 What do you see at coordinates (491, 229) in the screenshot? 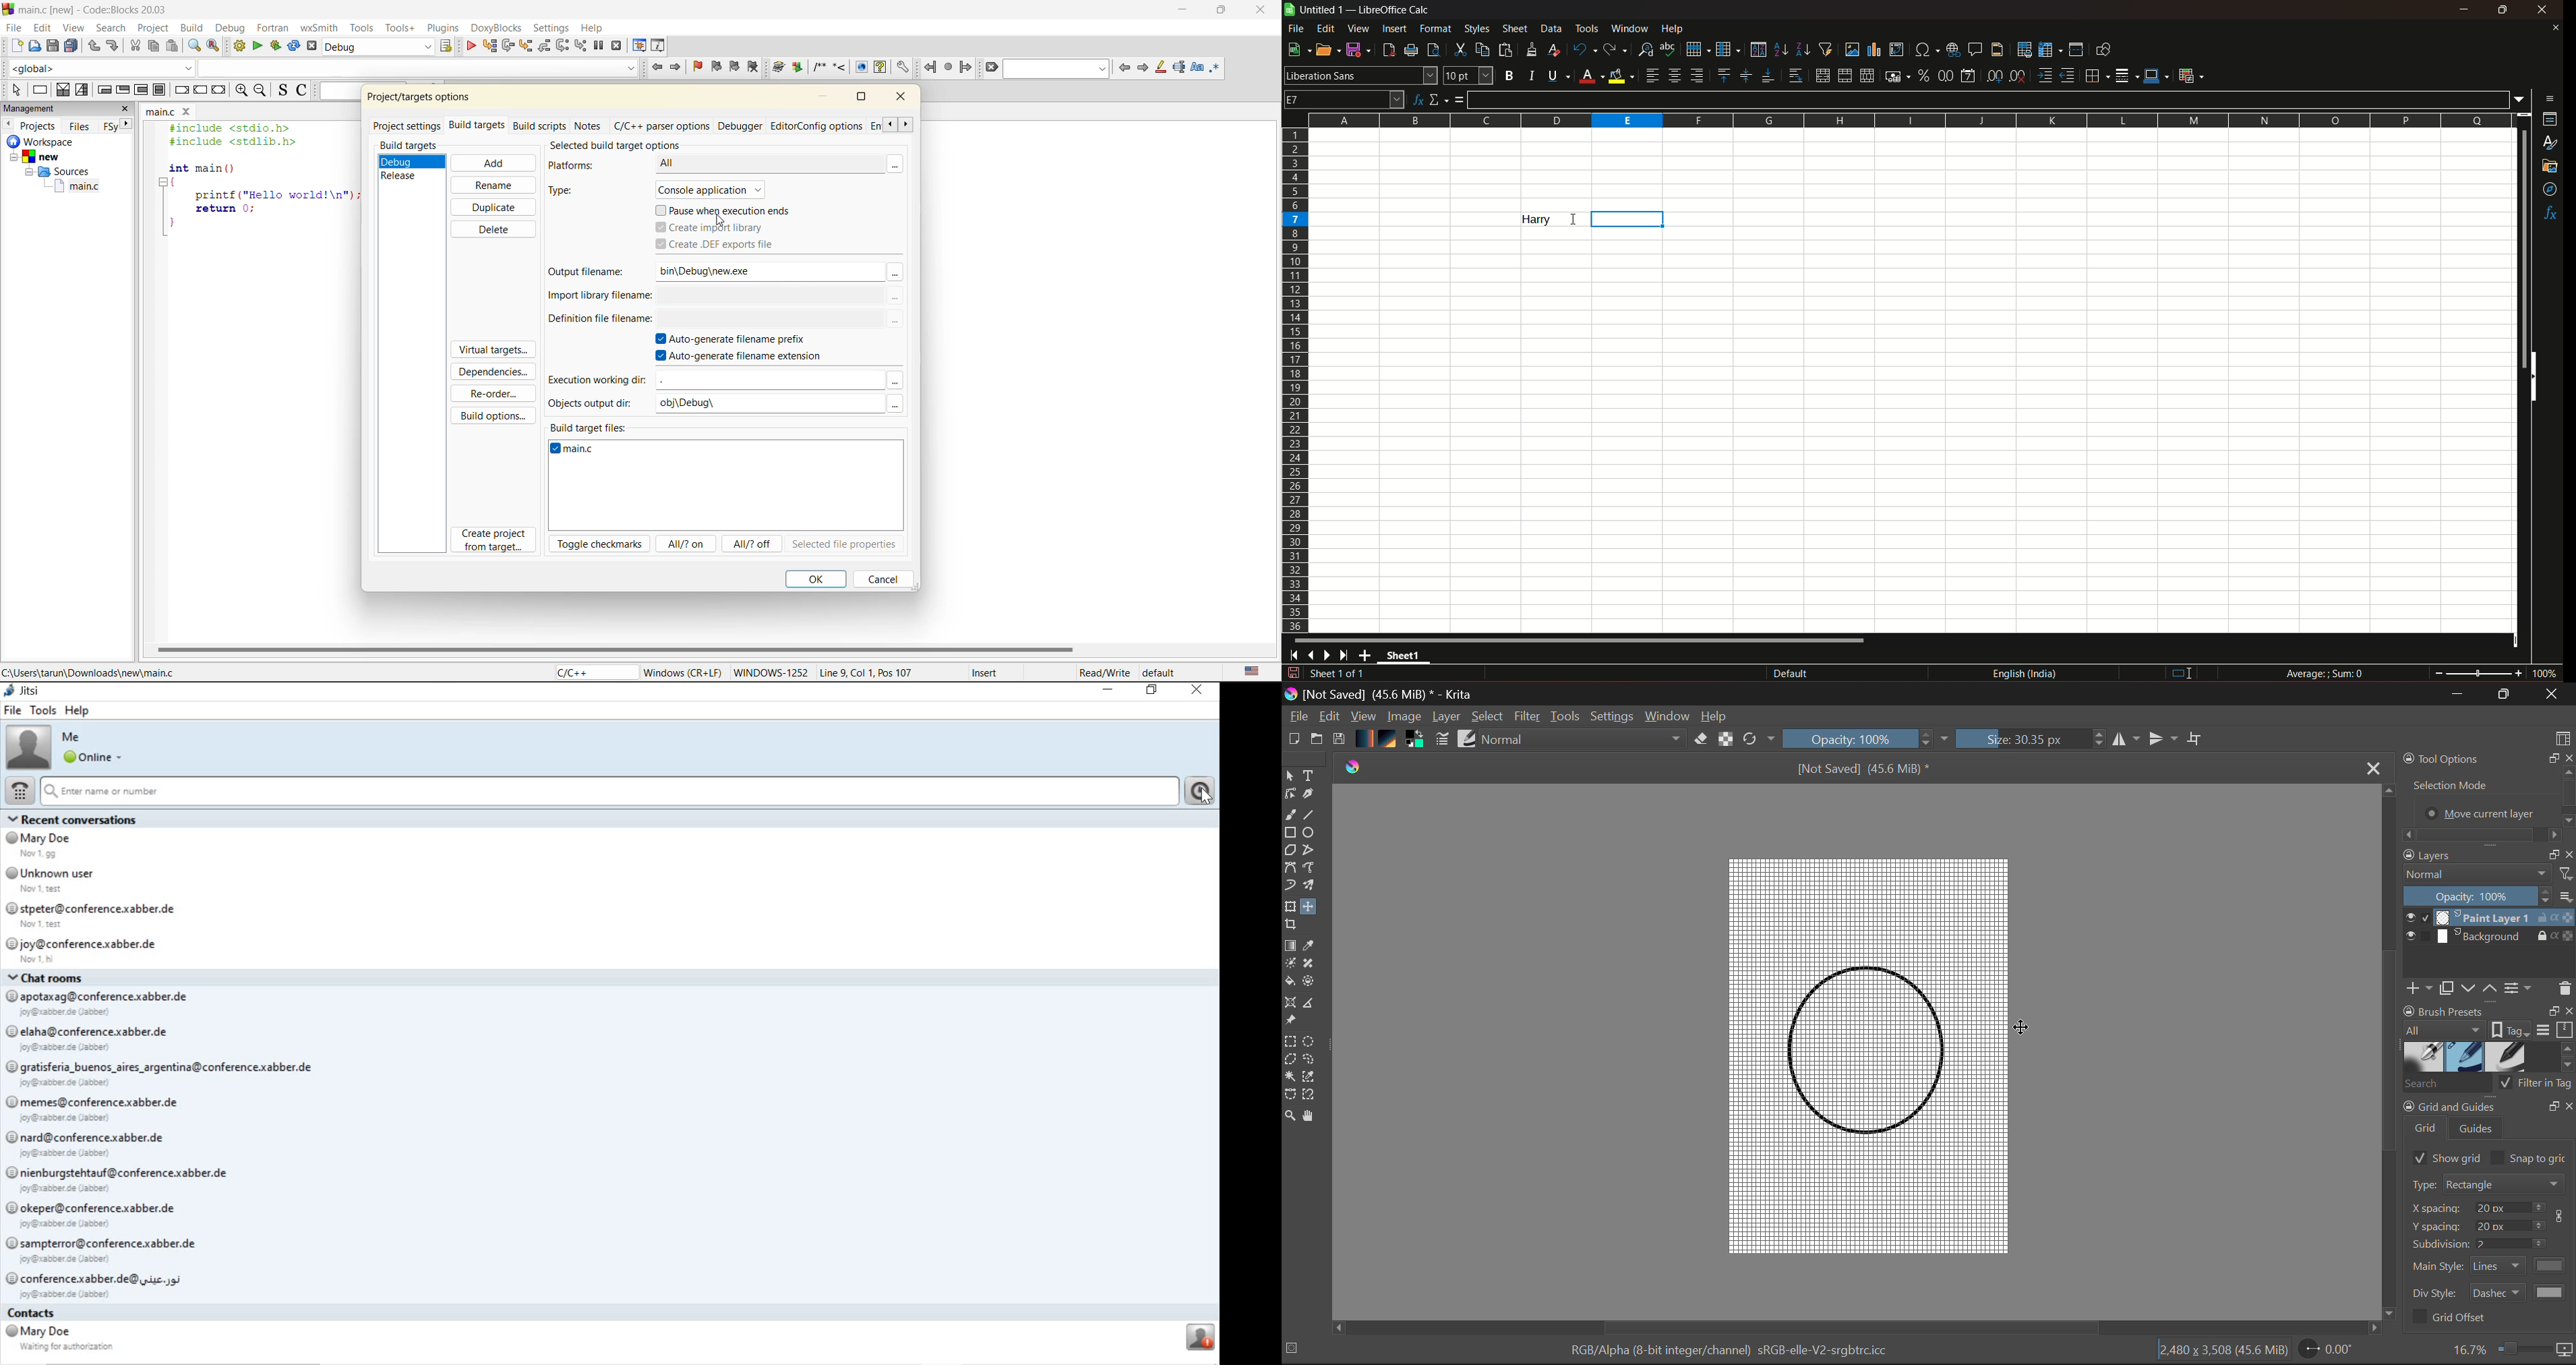
I see `delete` at bounding box center [491, 229].